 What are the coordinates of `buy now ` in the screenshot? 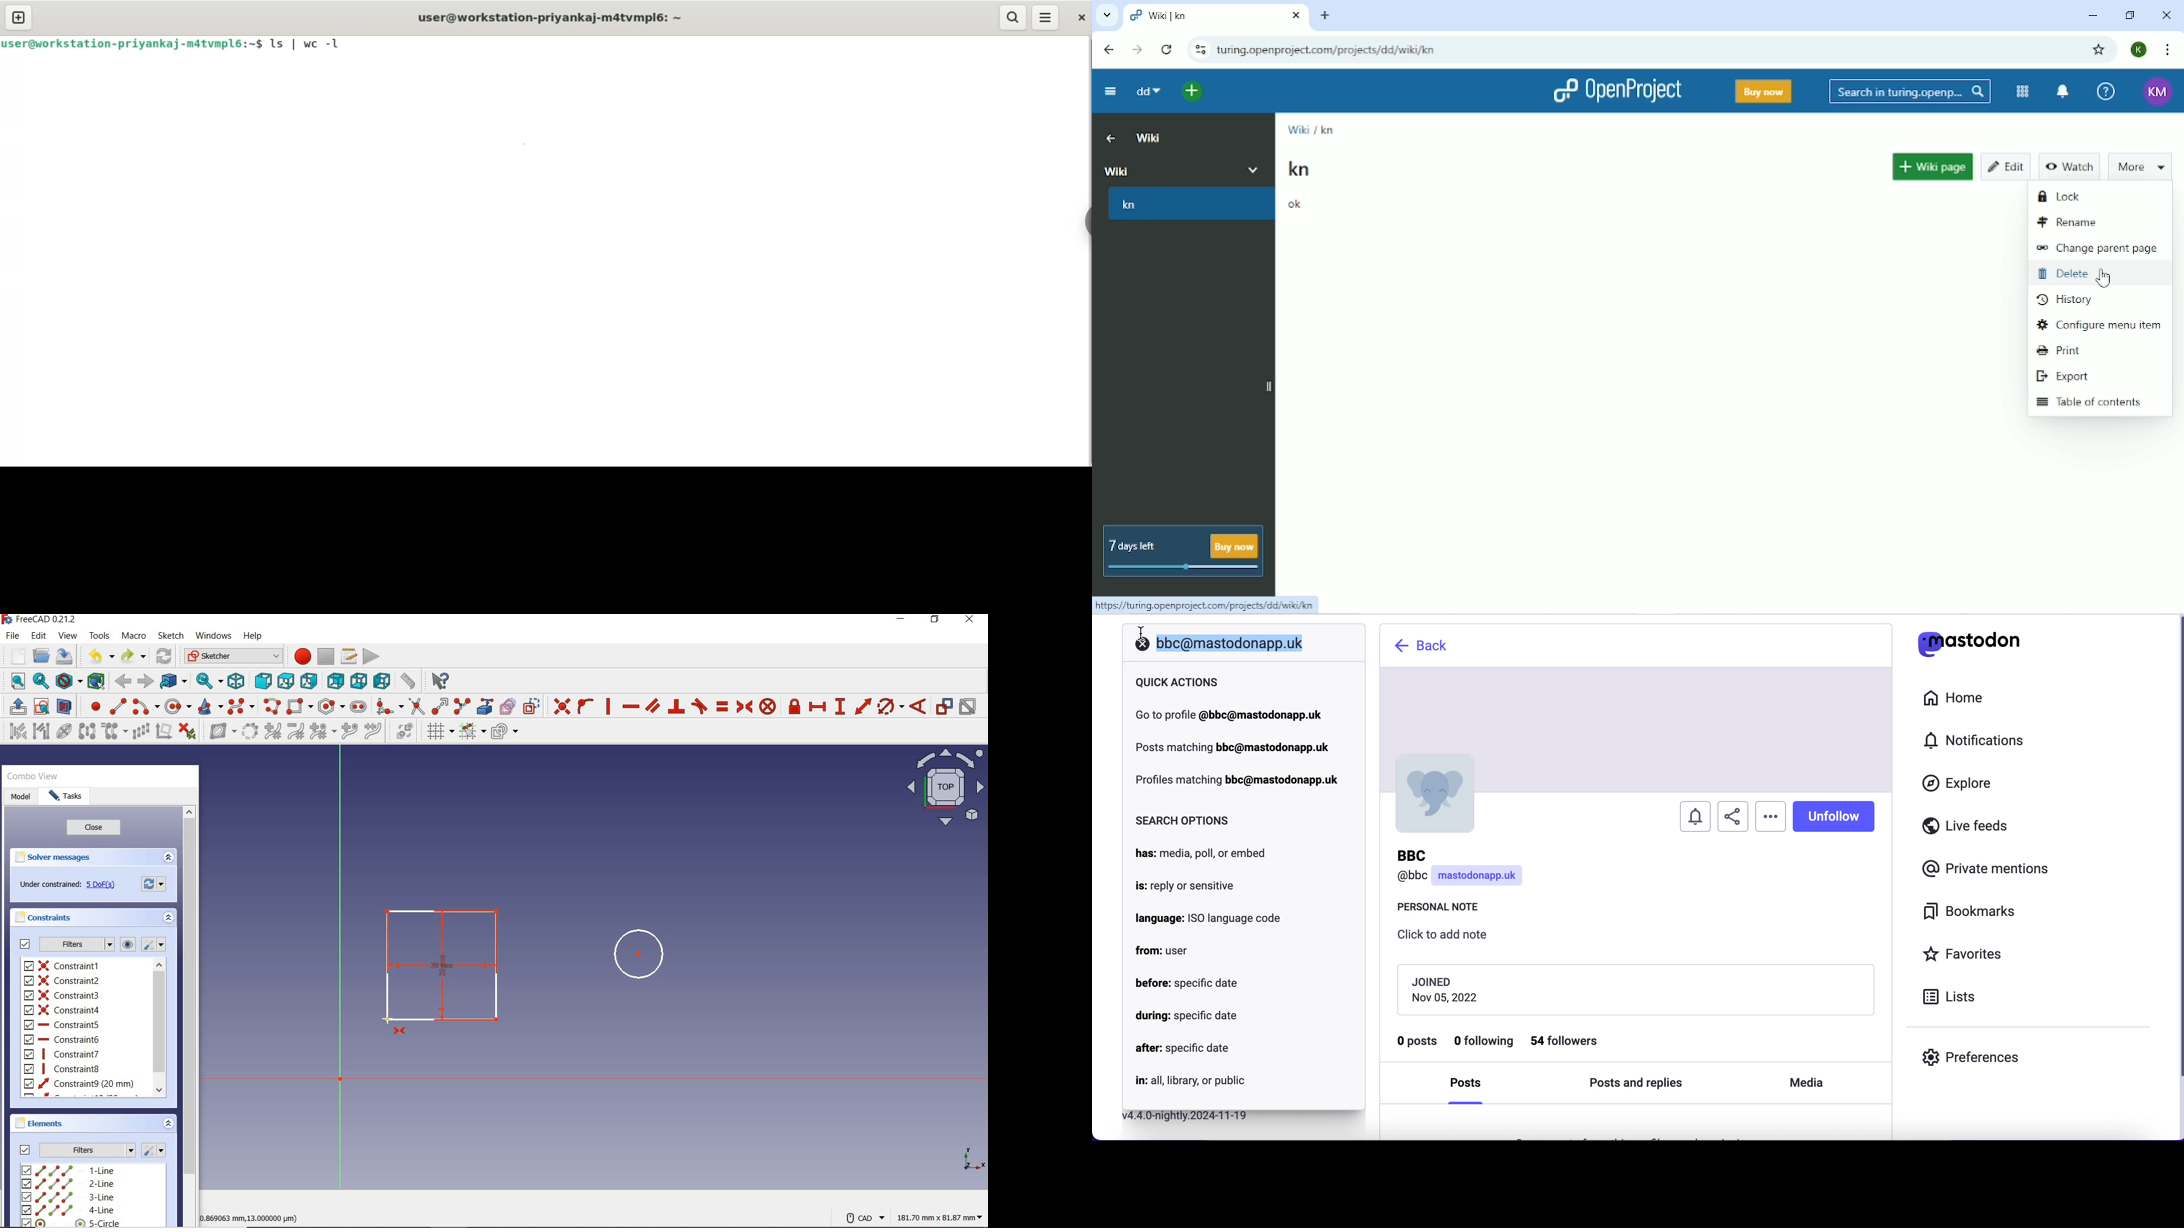 It's located at (1239, 547).